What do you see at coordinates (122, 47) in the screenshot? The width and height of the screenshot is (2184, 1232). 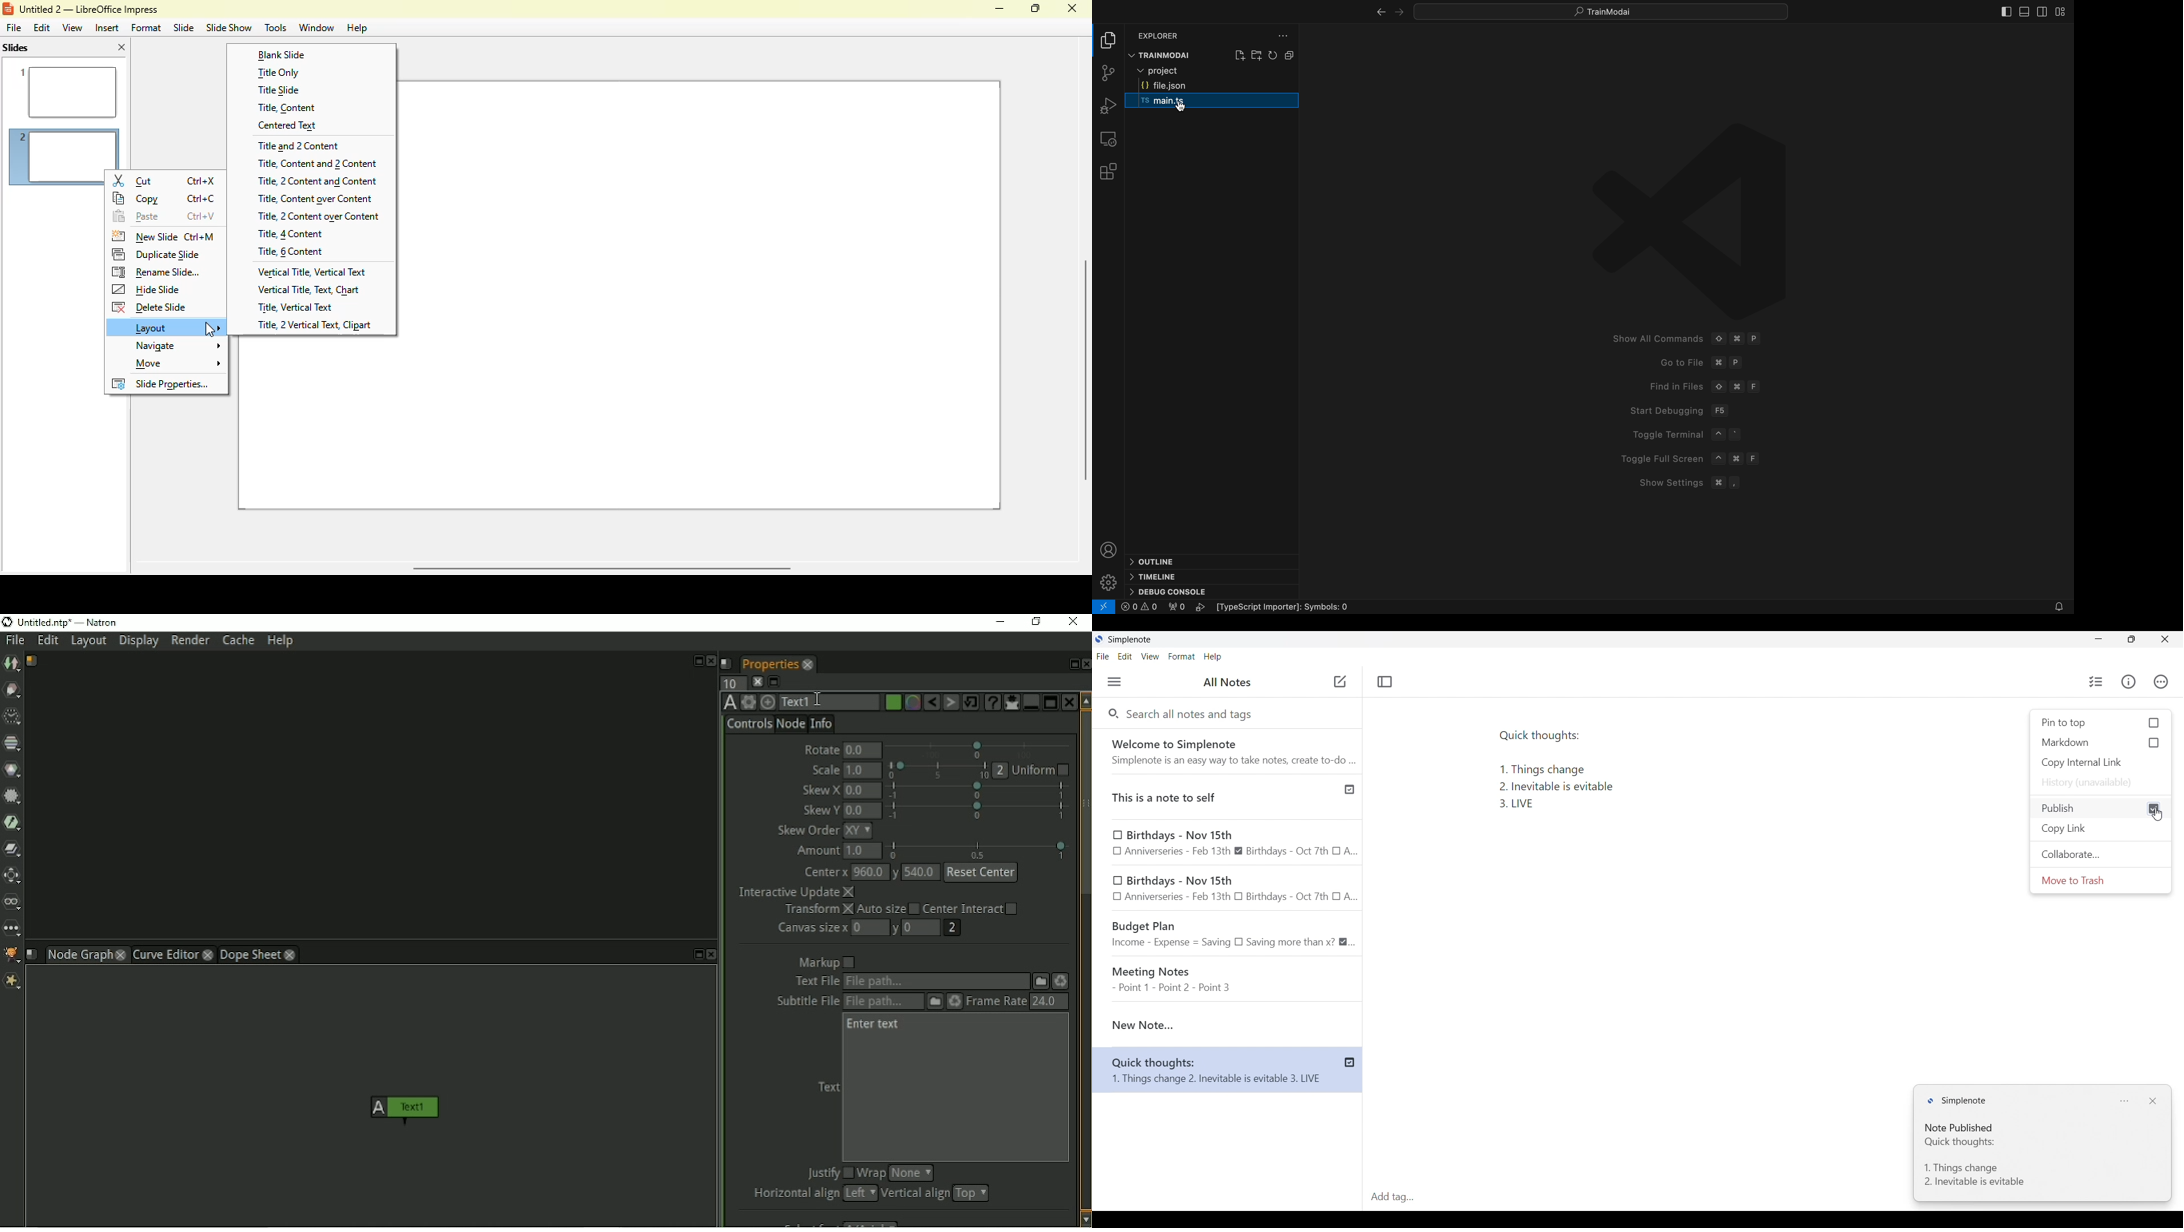 I see `close pane` at bounding box center [122, 47].